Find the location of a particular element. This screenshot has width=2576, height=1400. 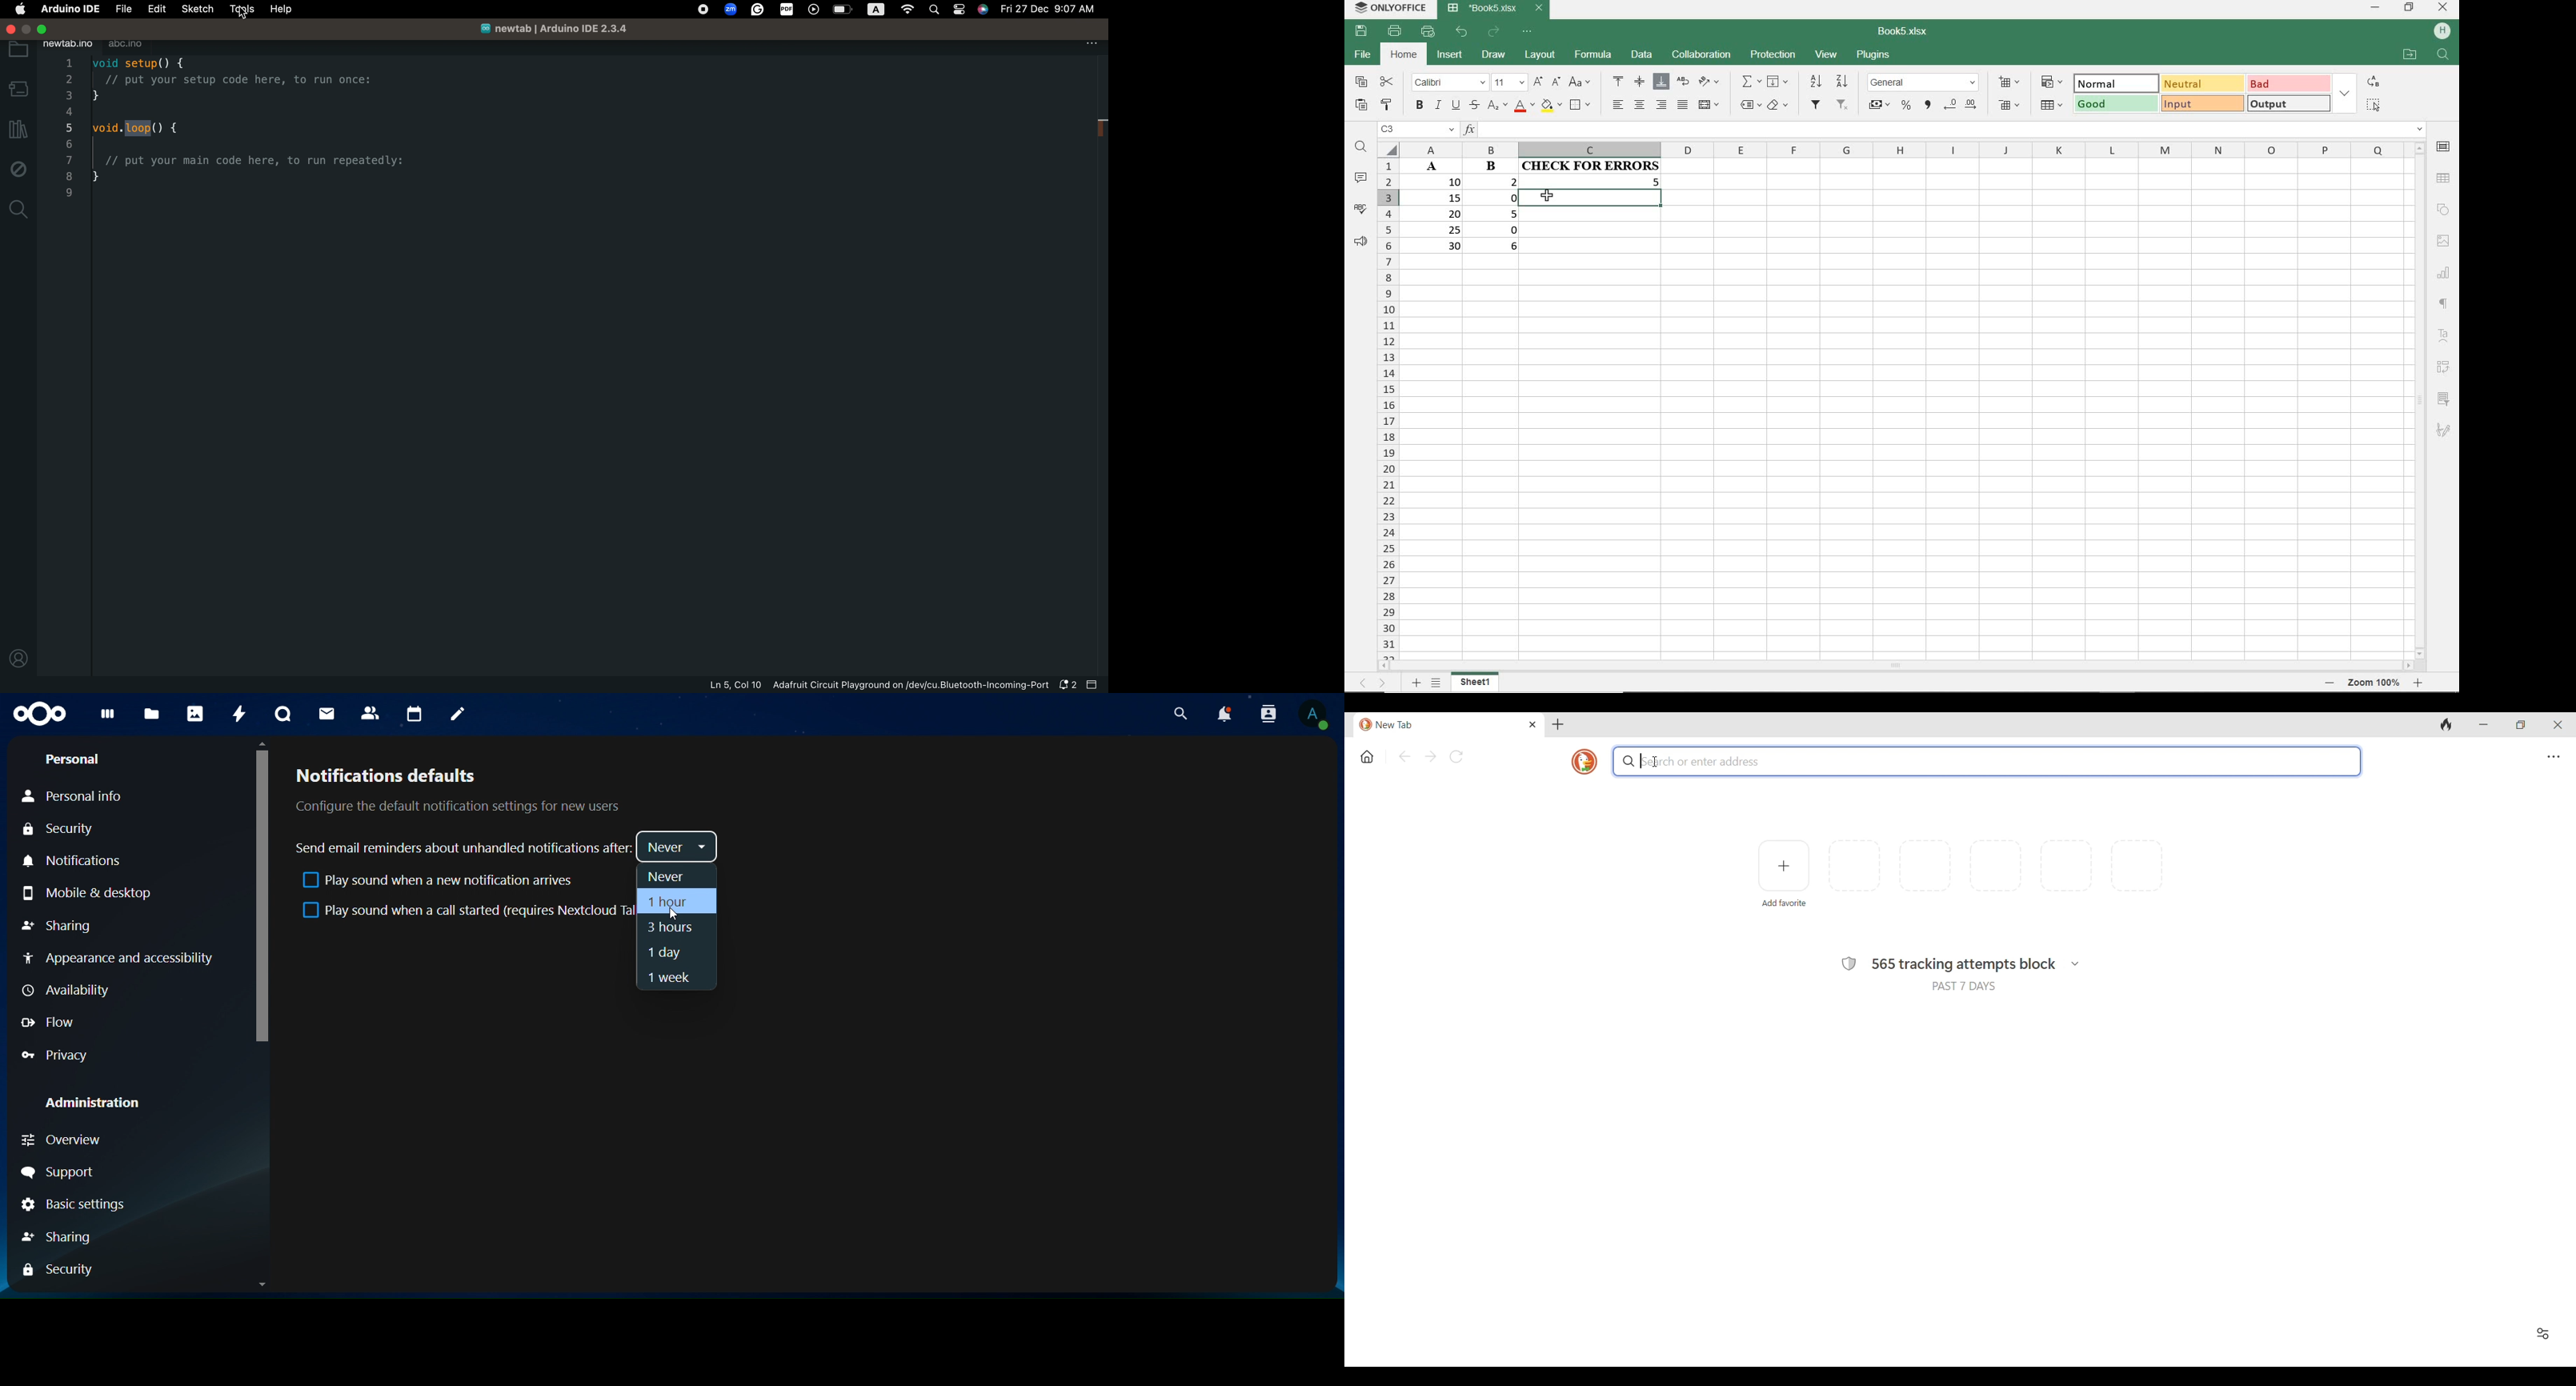

ALIGN RIGHT is located at coordinates (1662, 106).